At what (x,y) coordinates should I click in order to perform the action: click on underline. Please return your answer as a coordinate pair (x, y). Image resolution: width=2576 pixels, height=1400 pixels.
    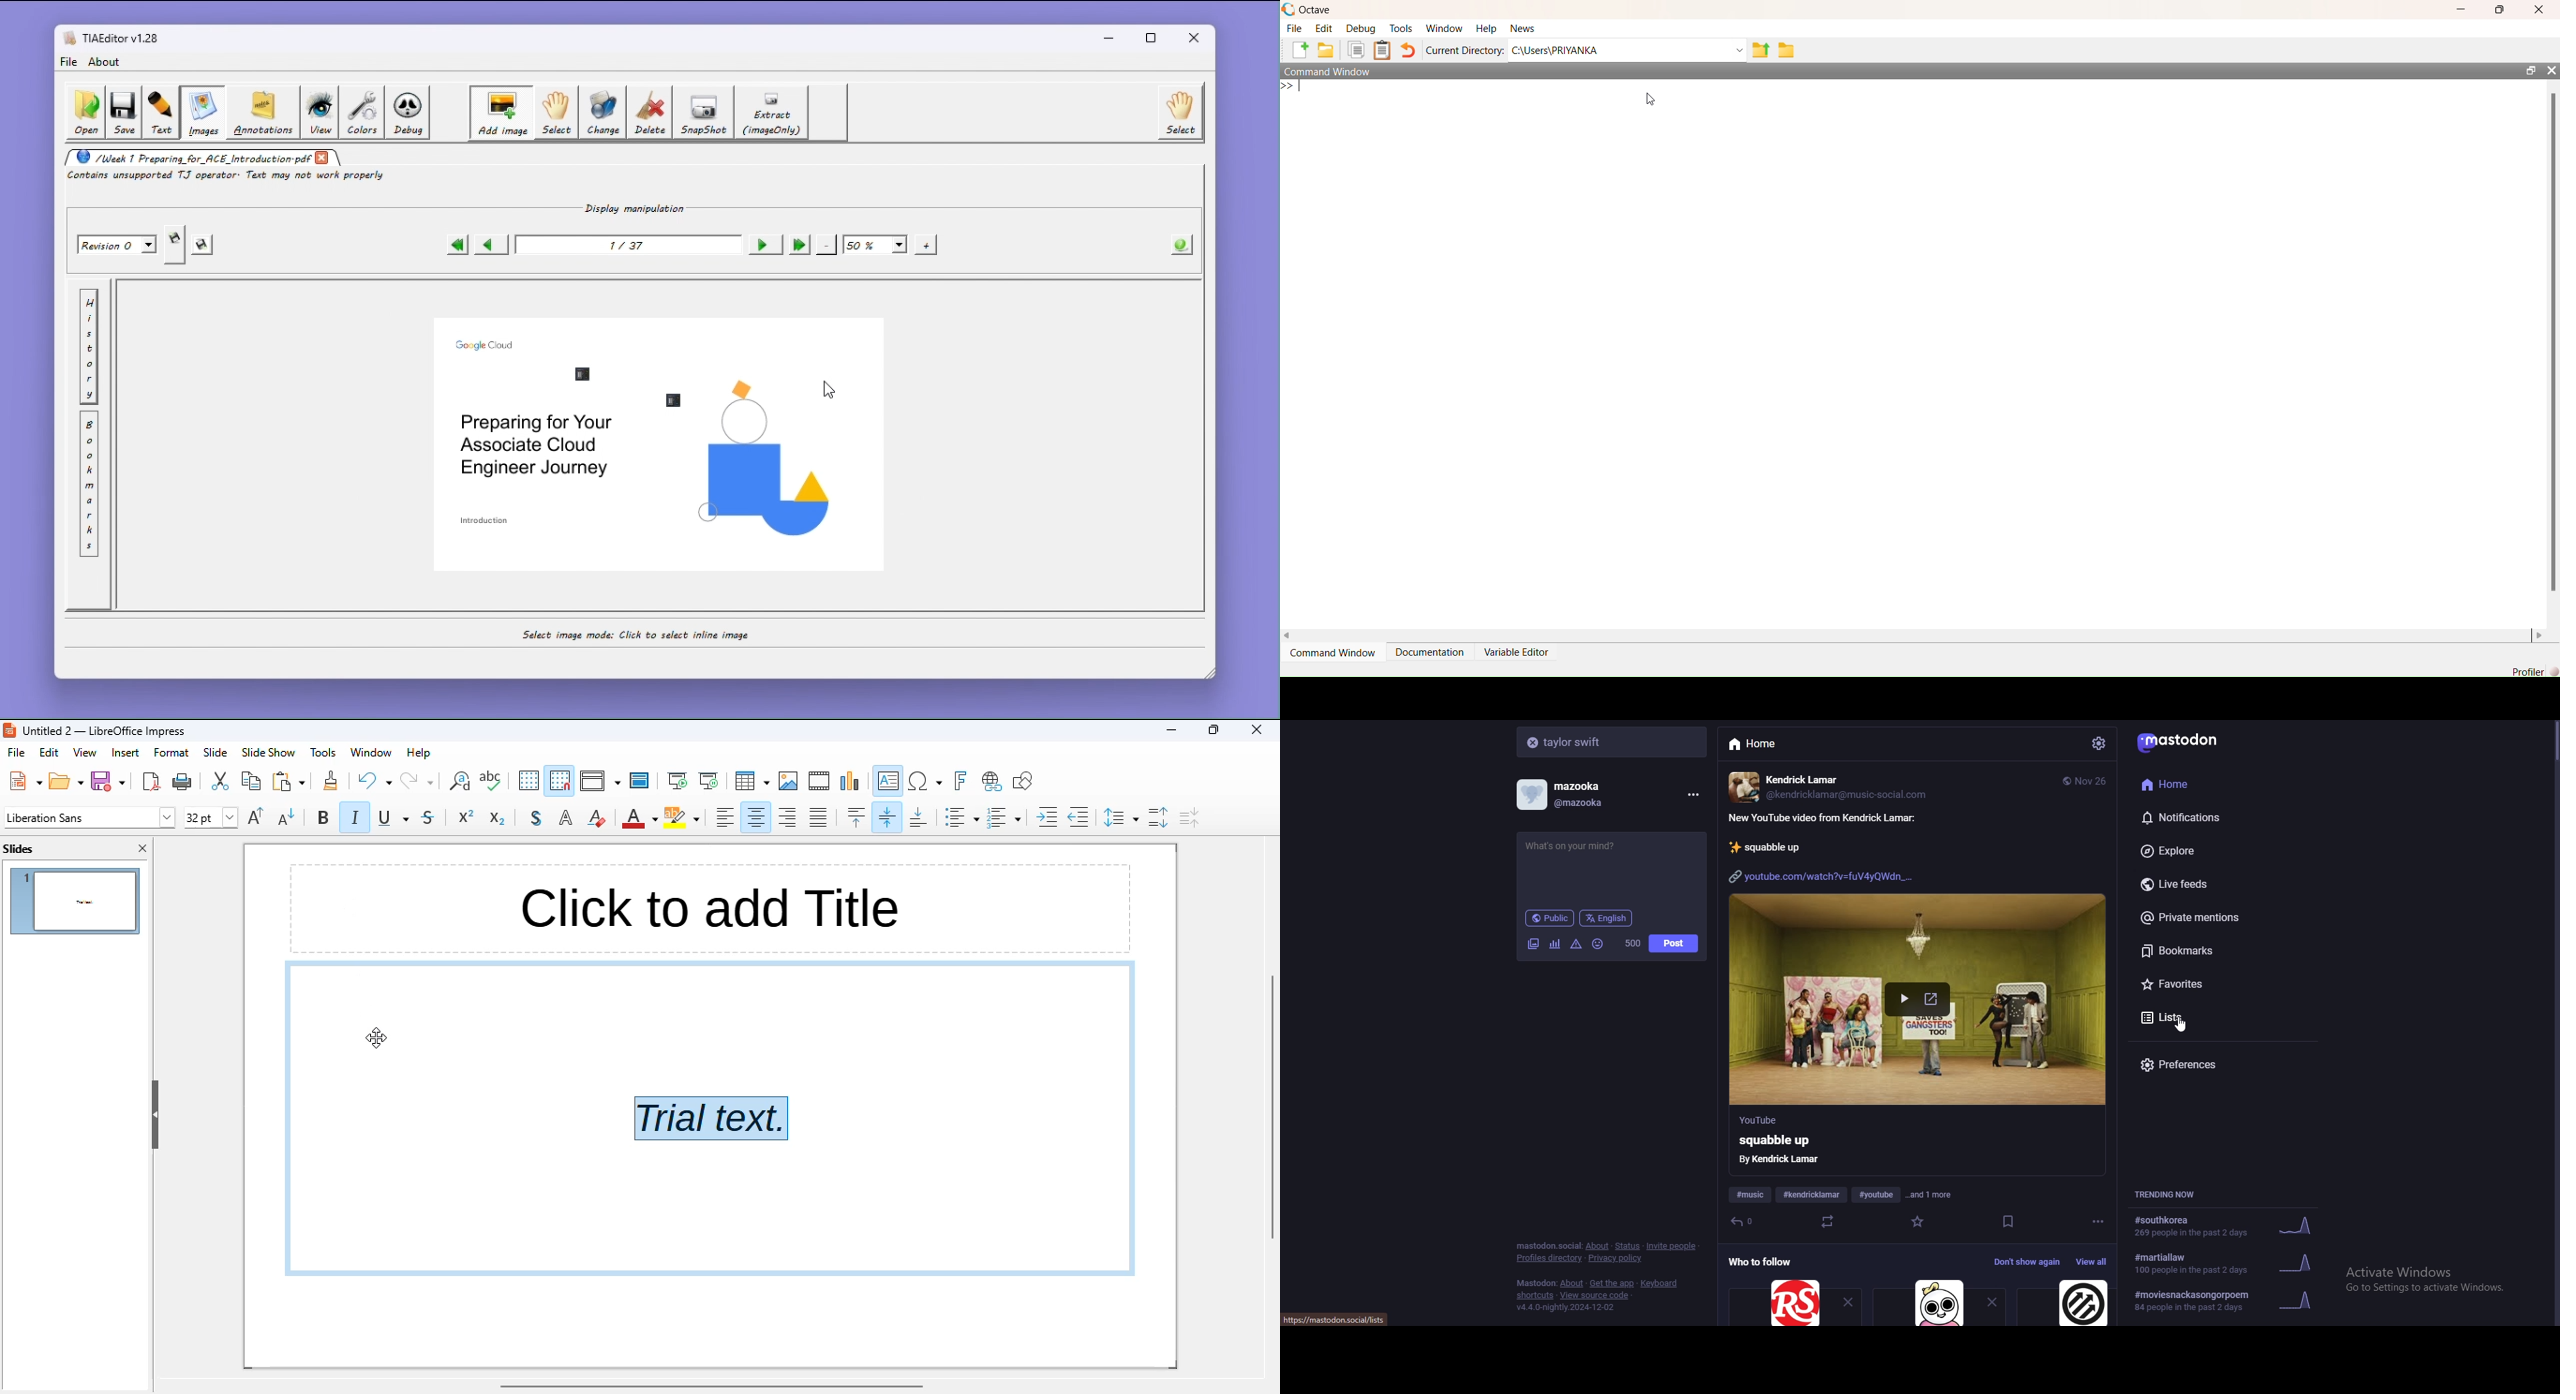
    Looking at the image, I should click on (394, 817).